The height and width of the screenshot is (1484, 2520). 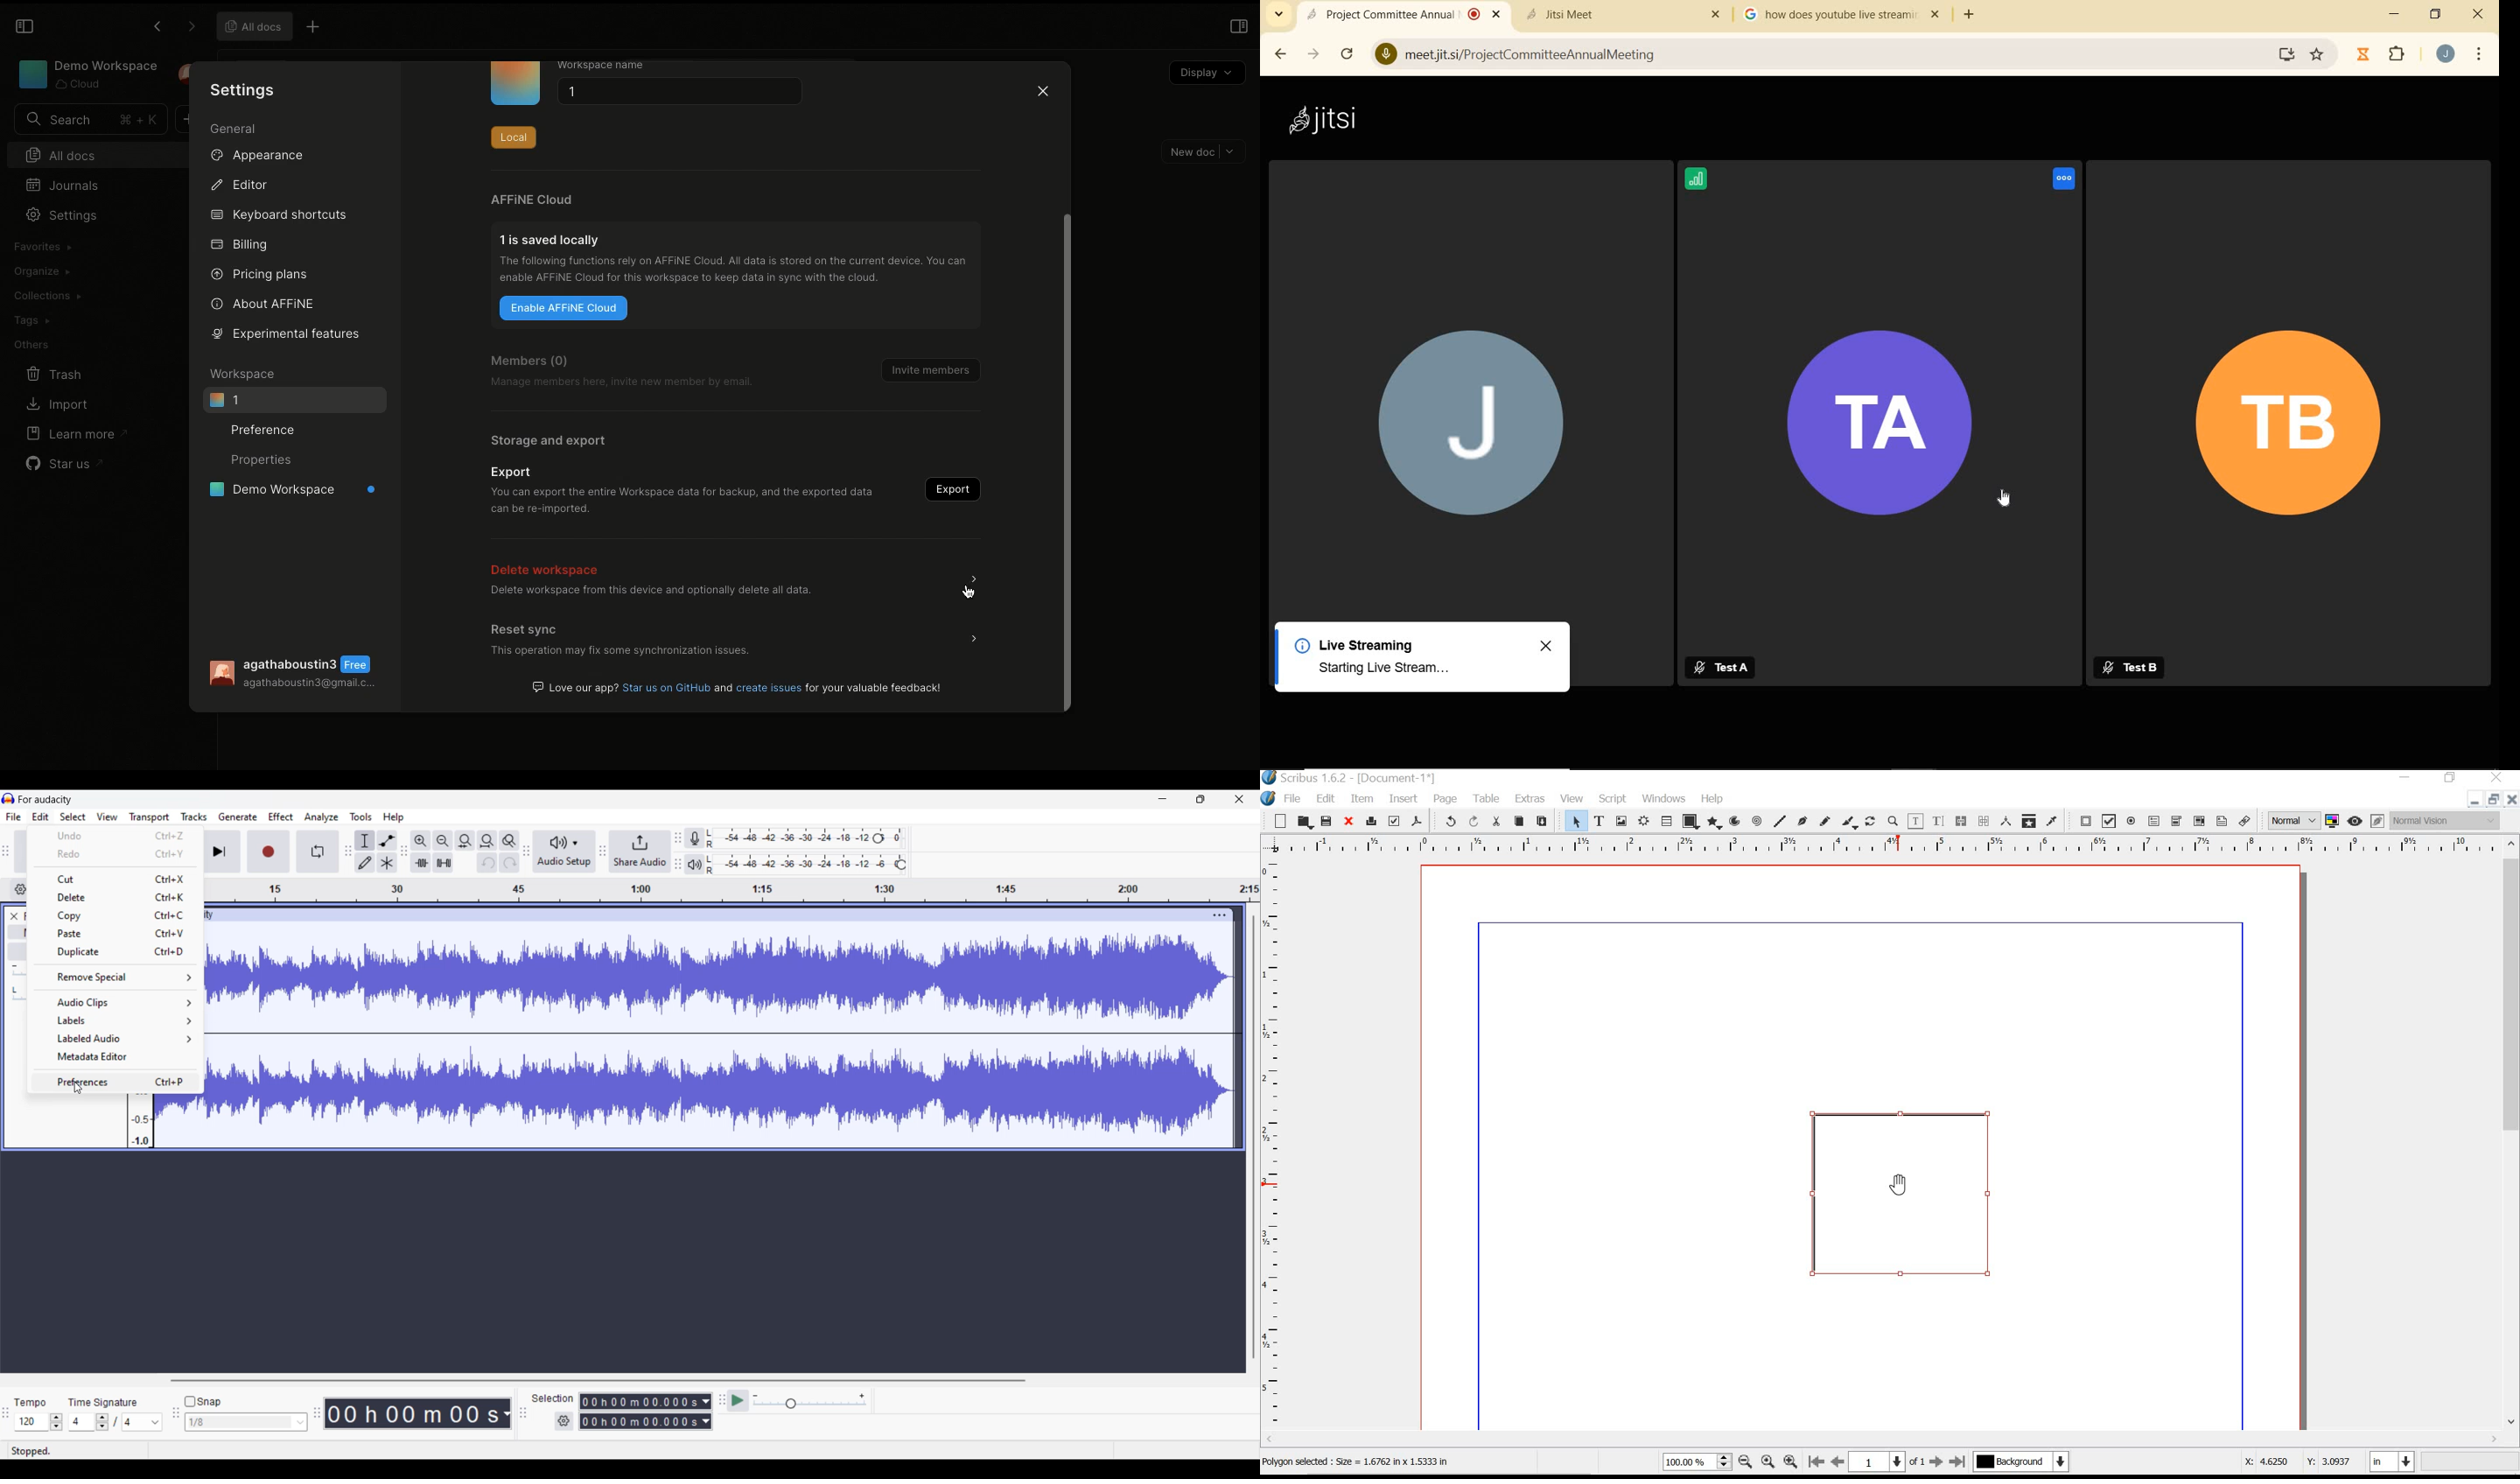 What do you see at coordinates (1326, 821) in the screenshot?
I see `save` at bounding box center [1326, 821].